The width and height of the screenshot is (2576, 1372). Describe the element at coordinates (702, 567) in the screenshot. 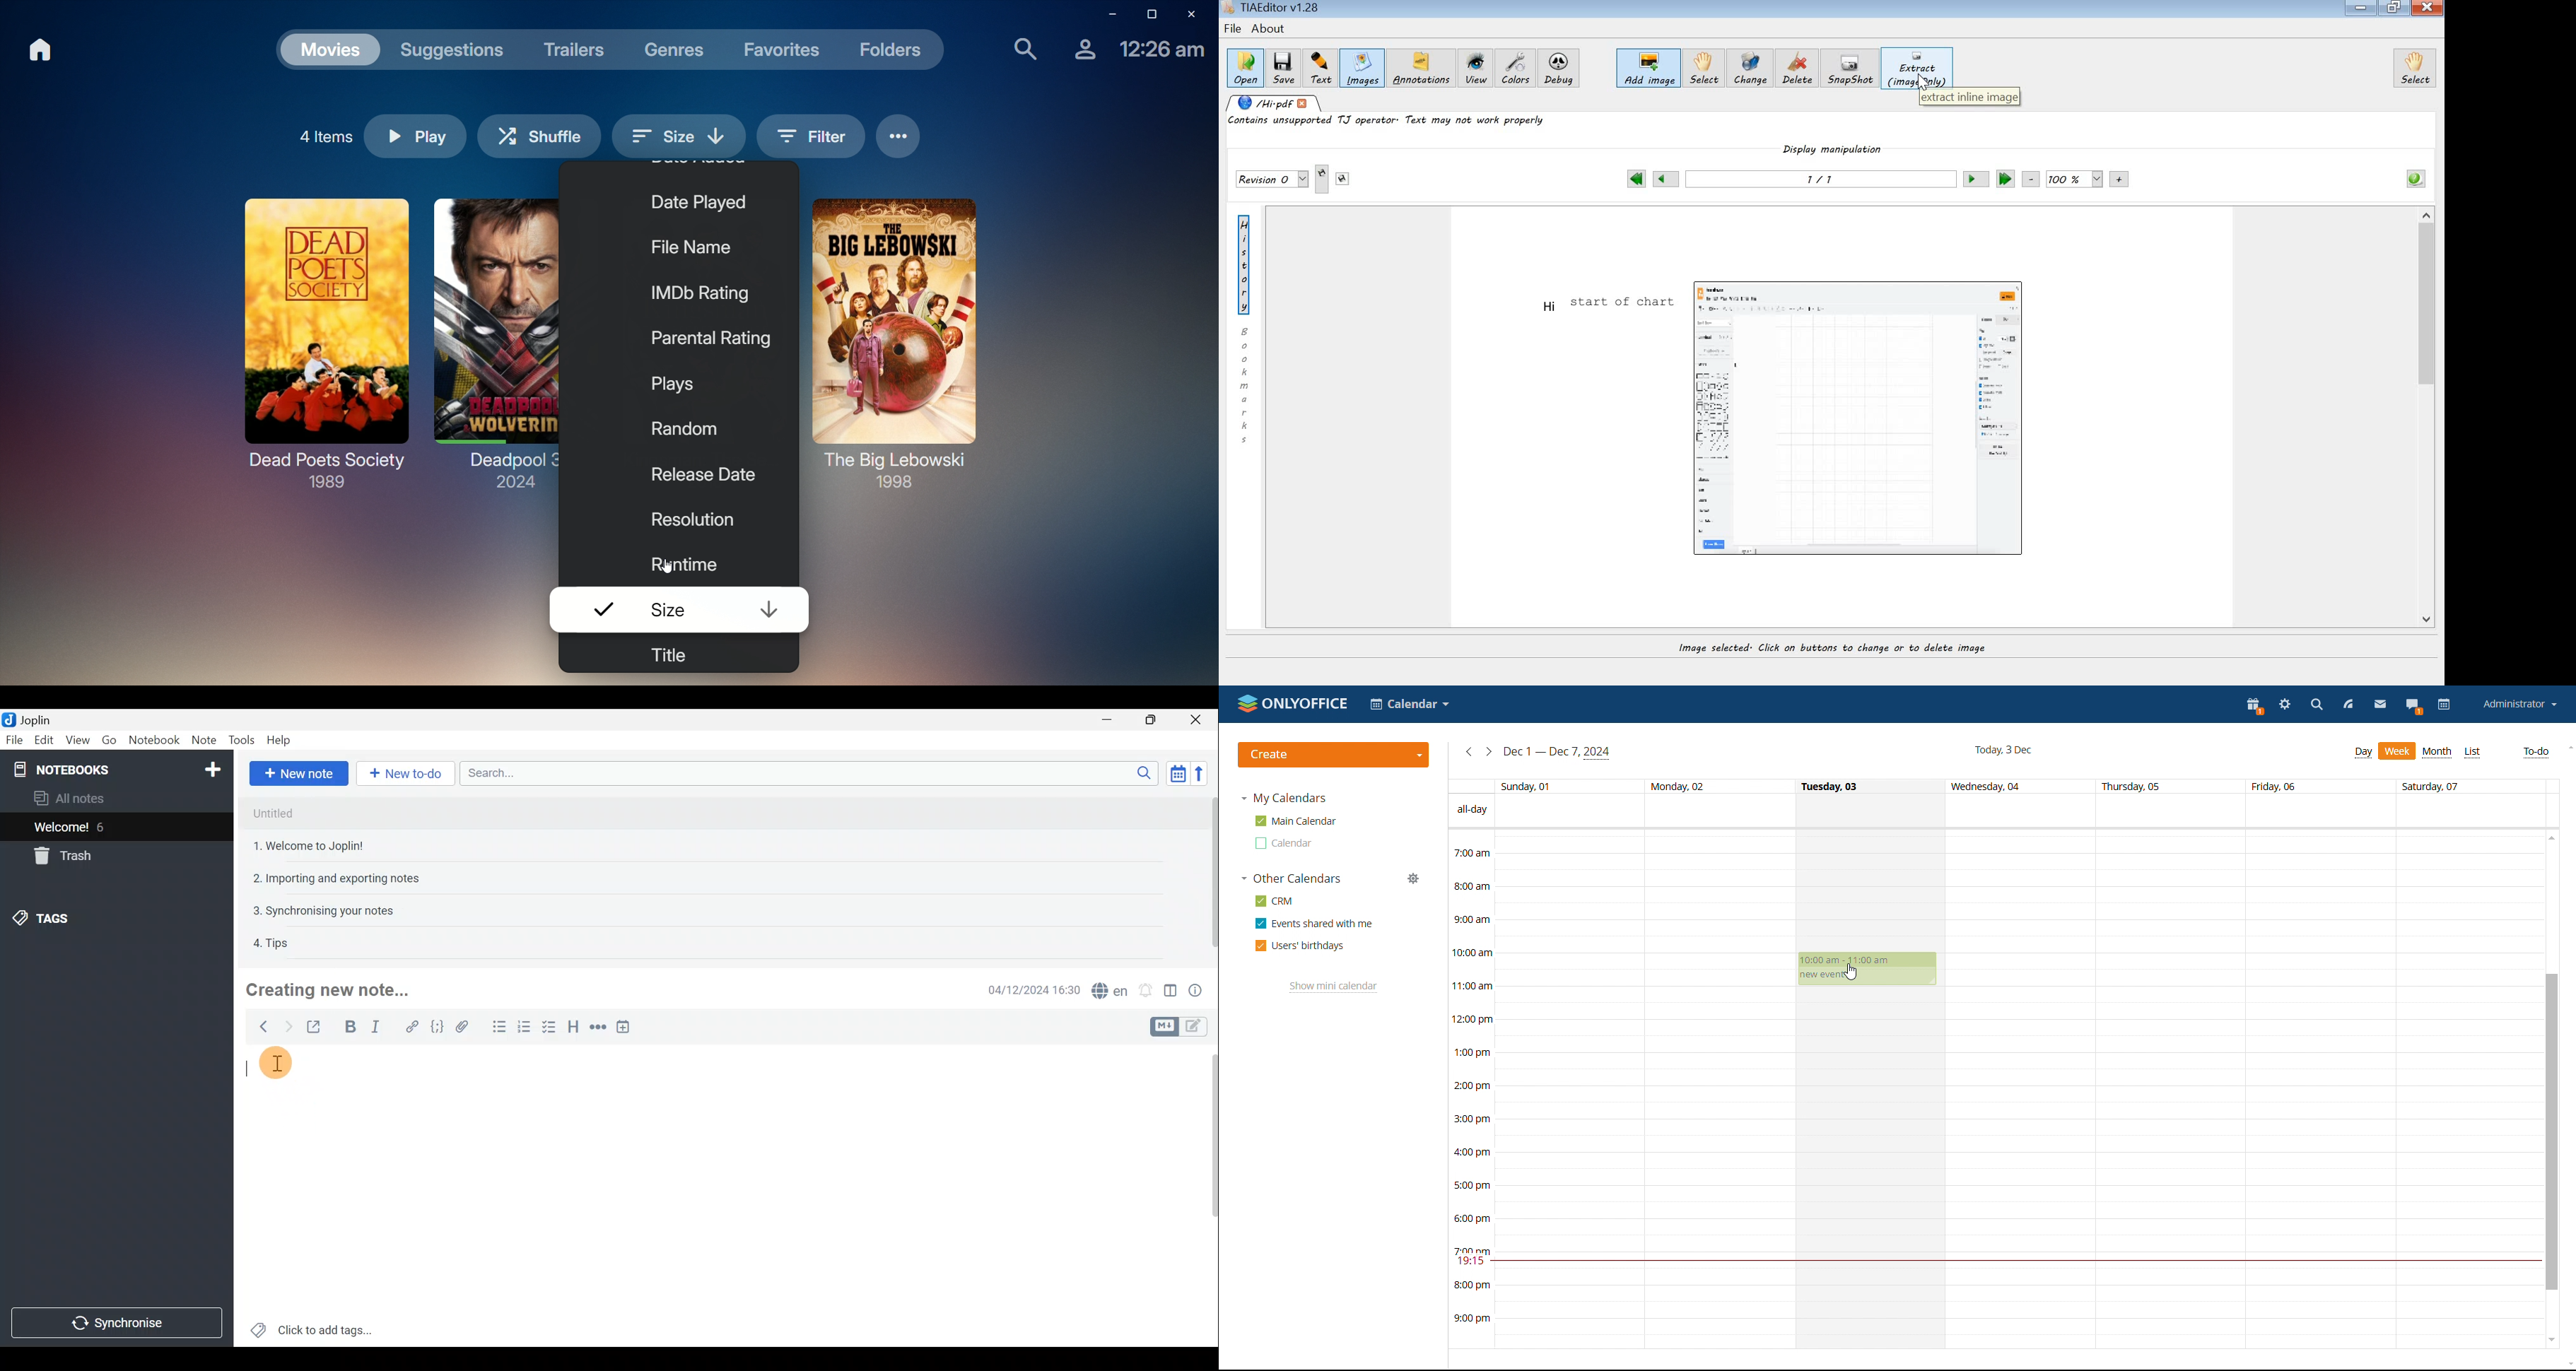

I see `Runtime` at that location.